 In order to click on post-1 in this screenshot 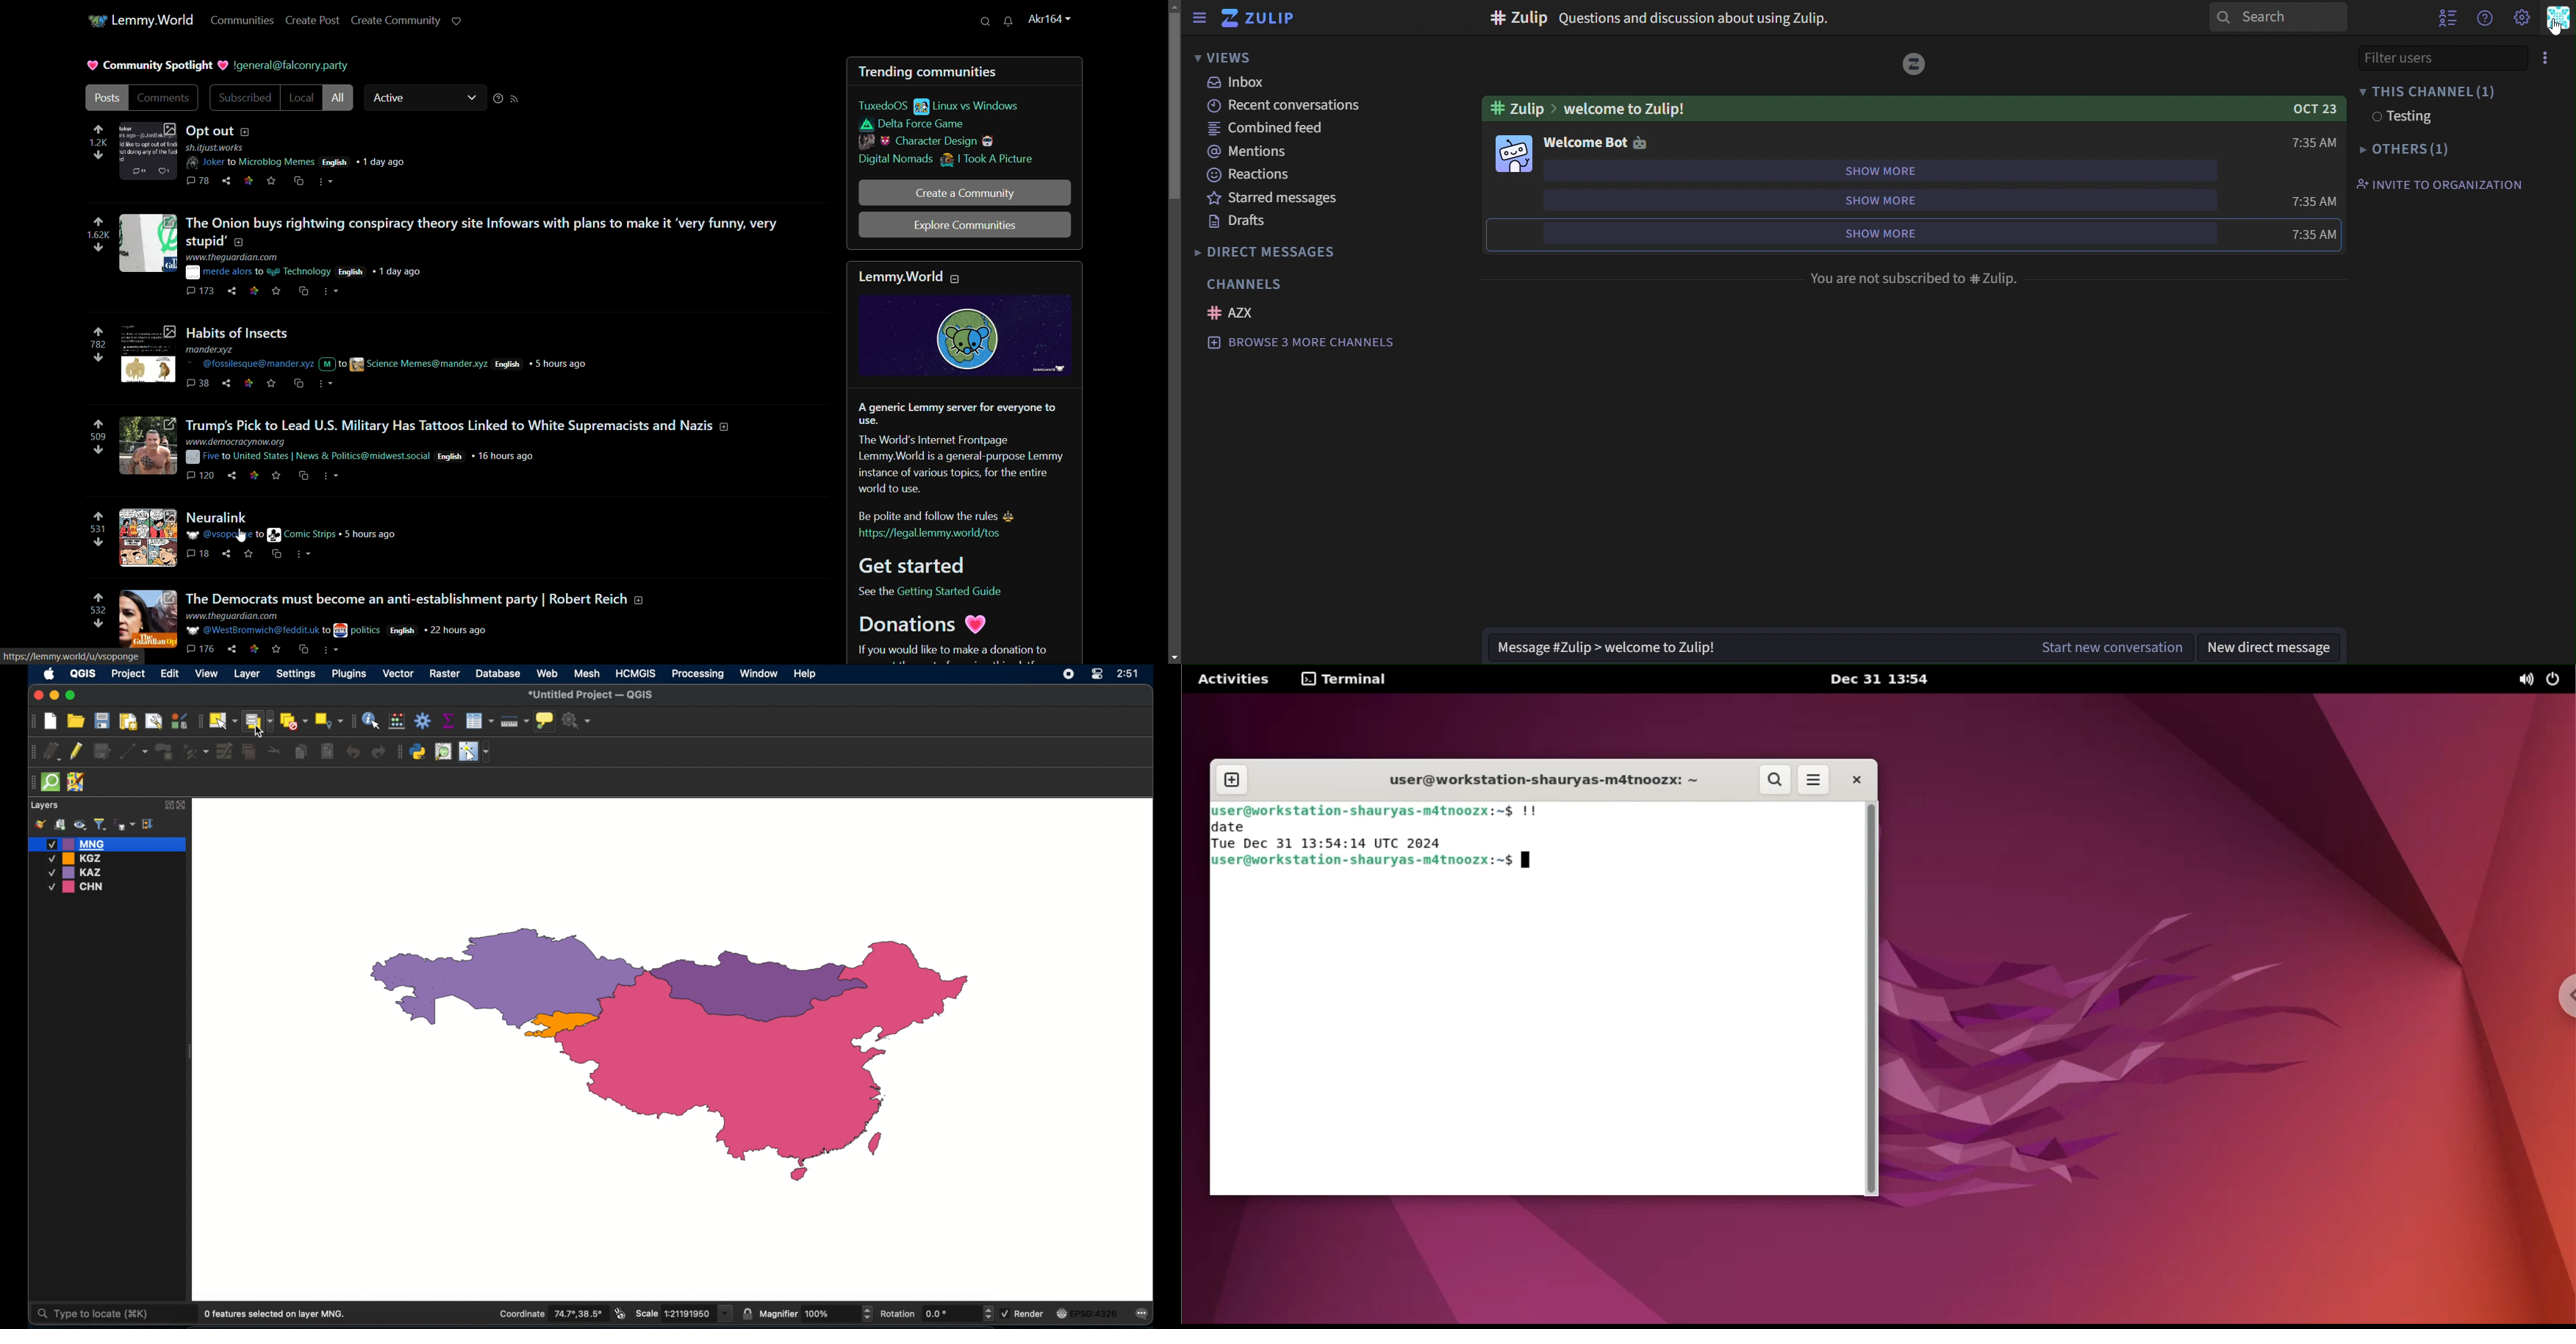, I will do `click(297, 145)`.